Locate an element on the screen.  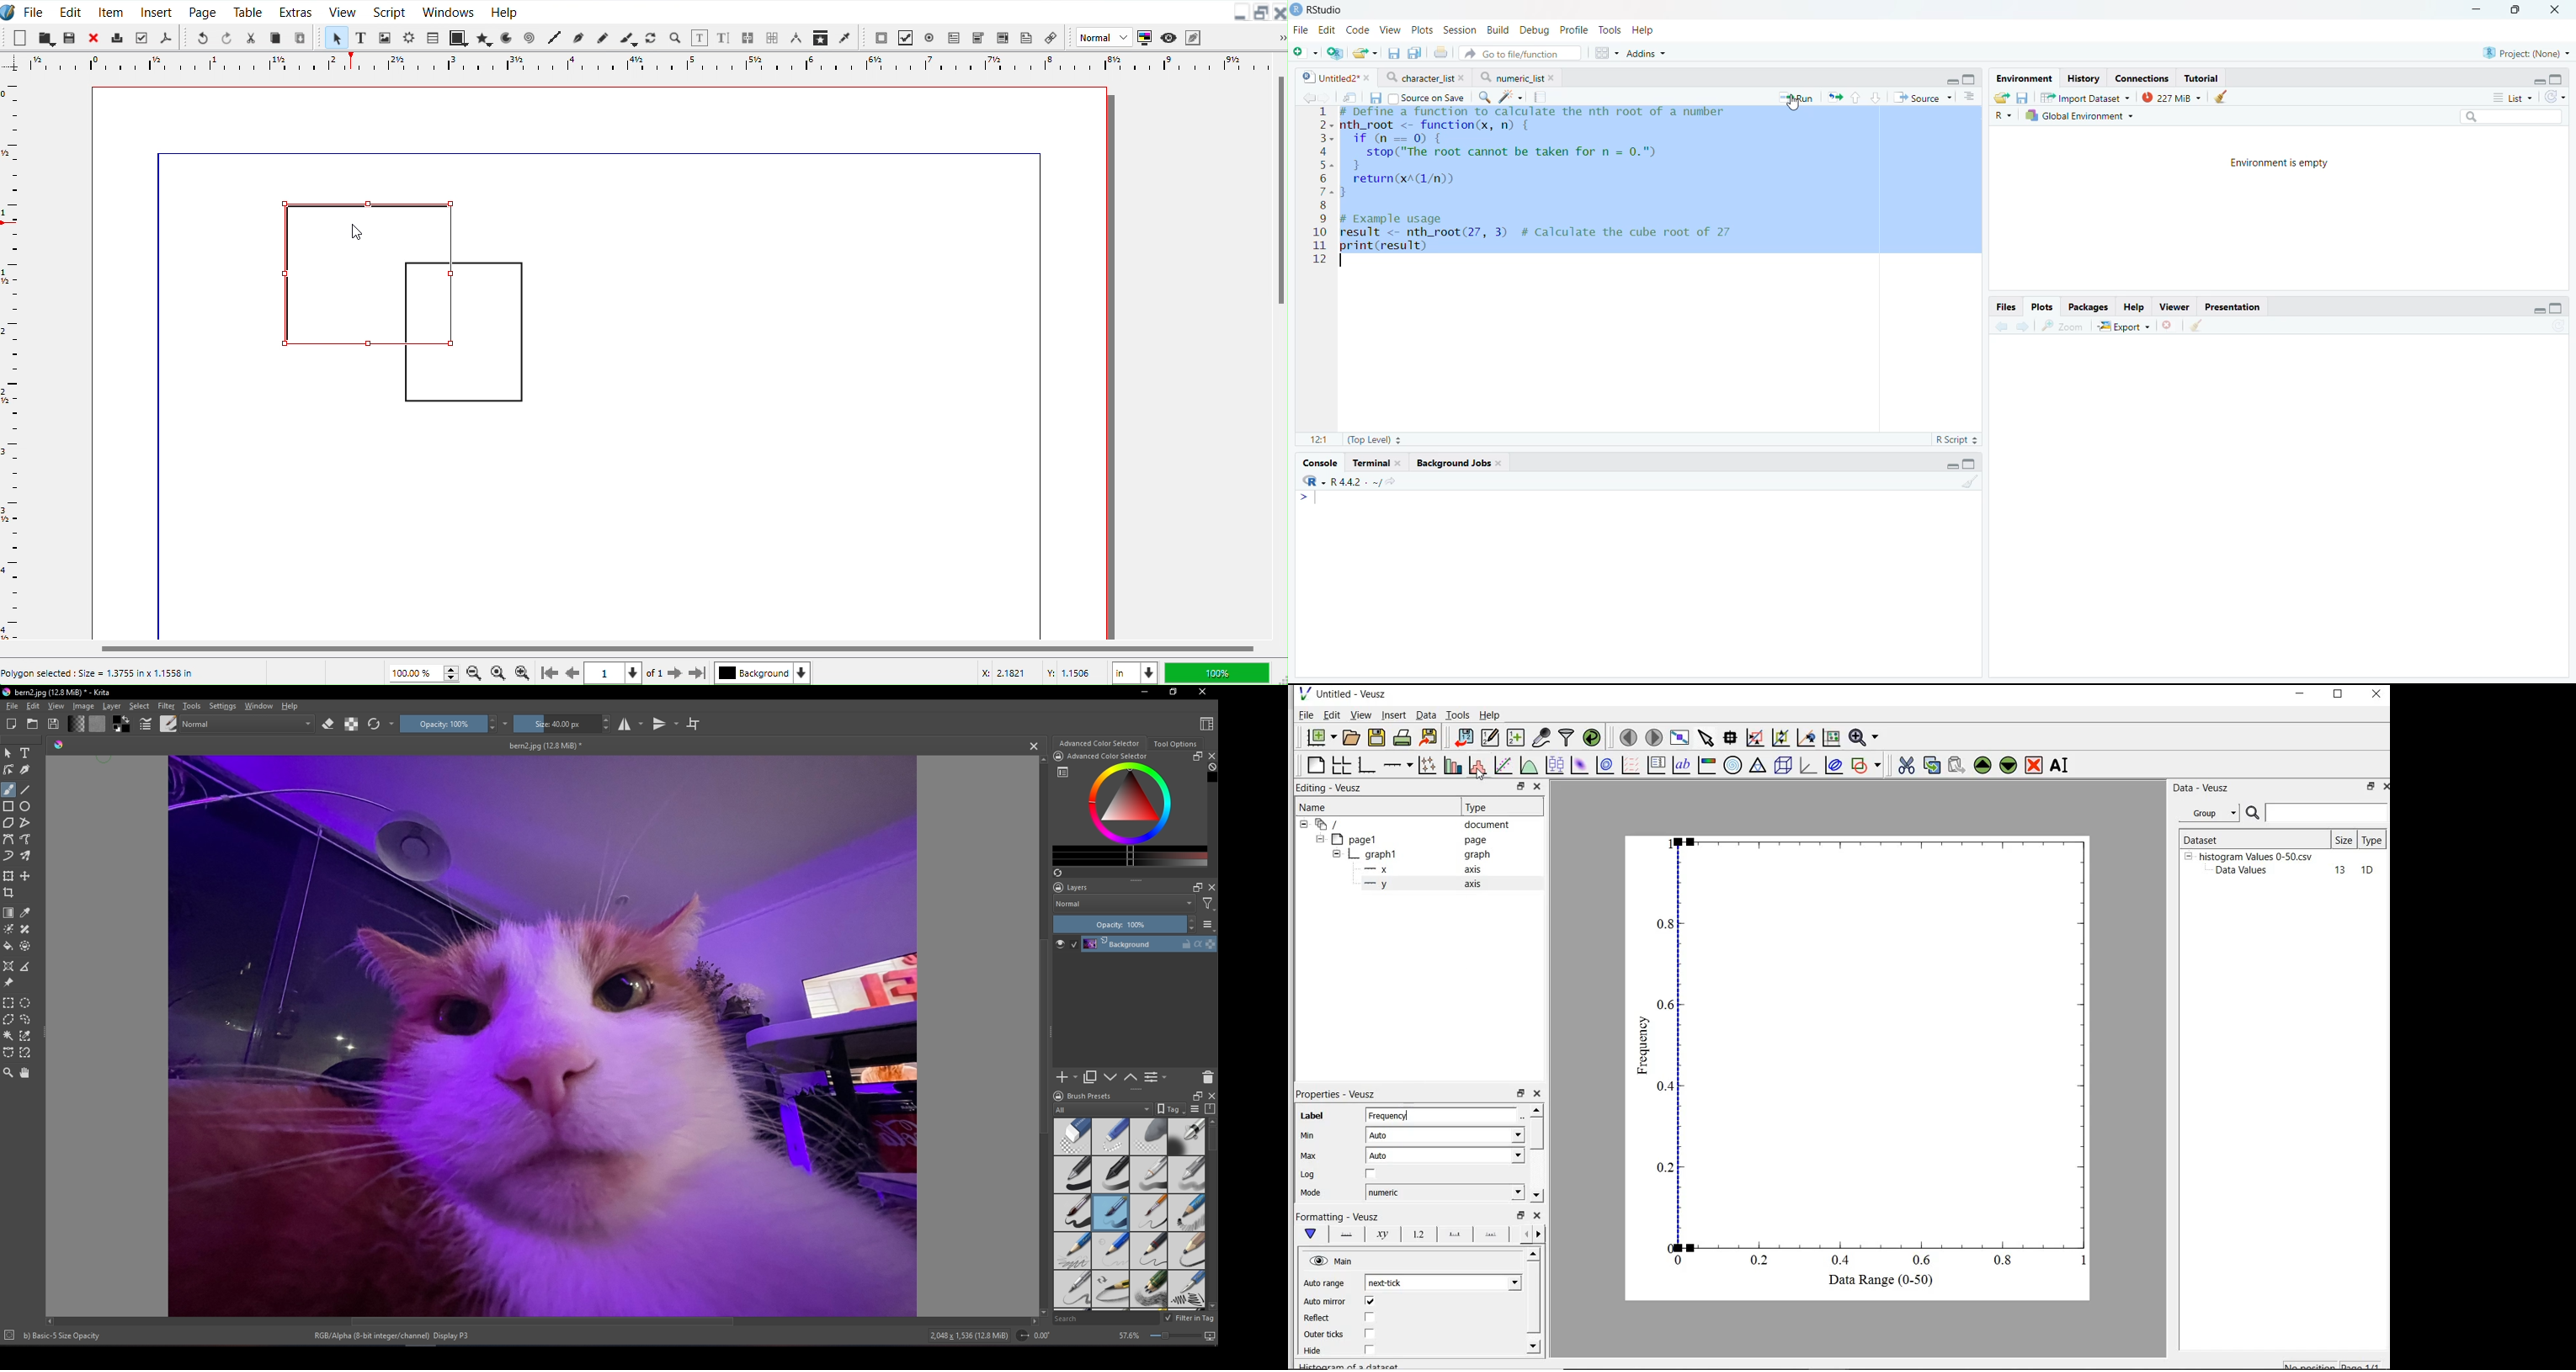
Zoom to 100% is located at coordinates (498, 672).